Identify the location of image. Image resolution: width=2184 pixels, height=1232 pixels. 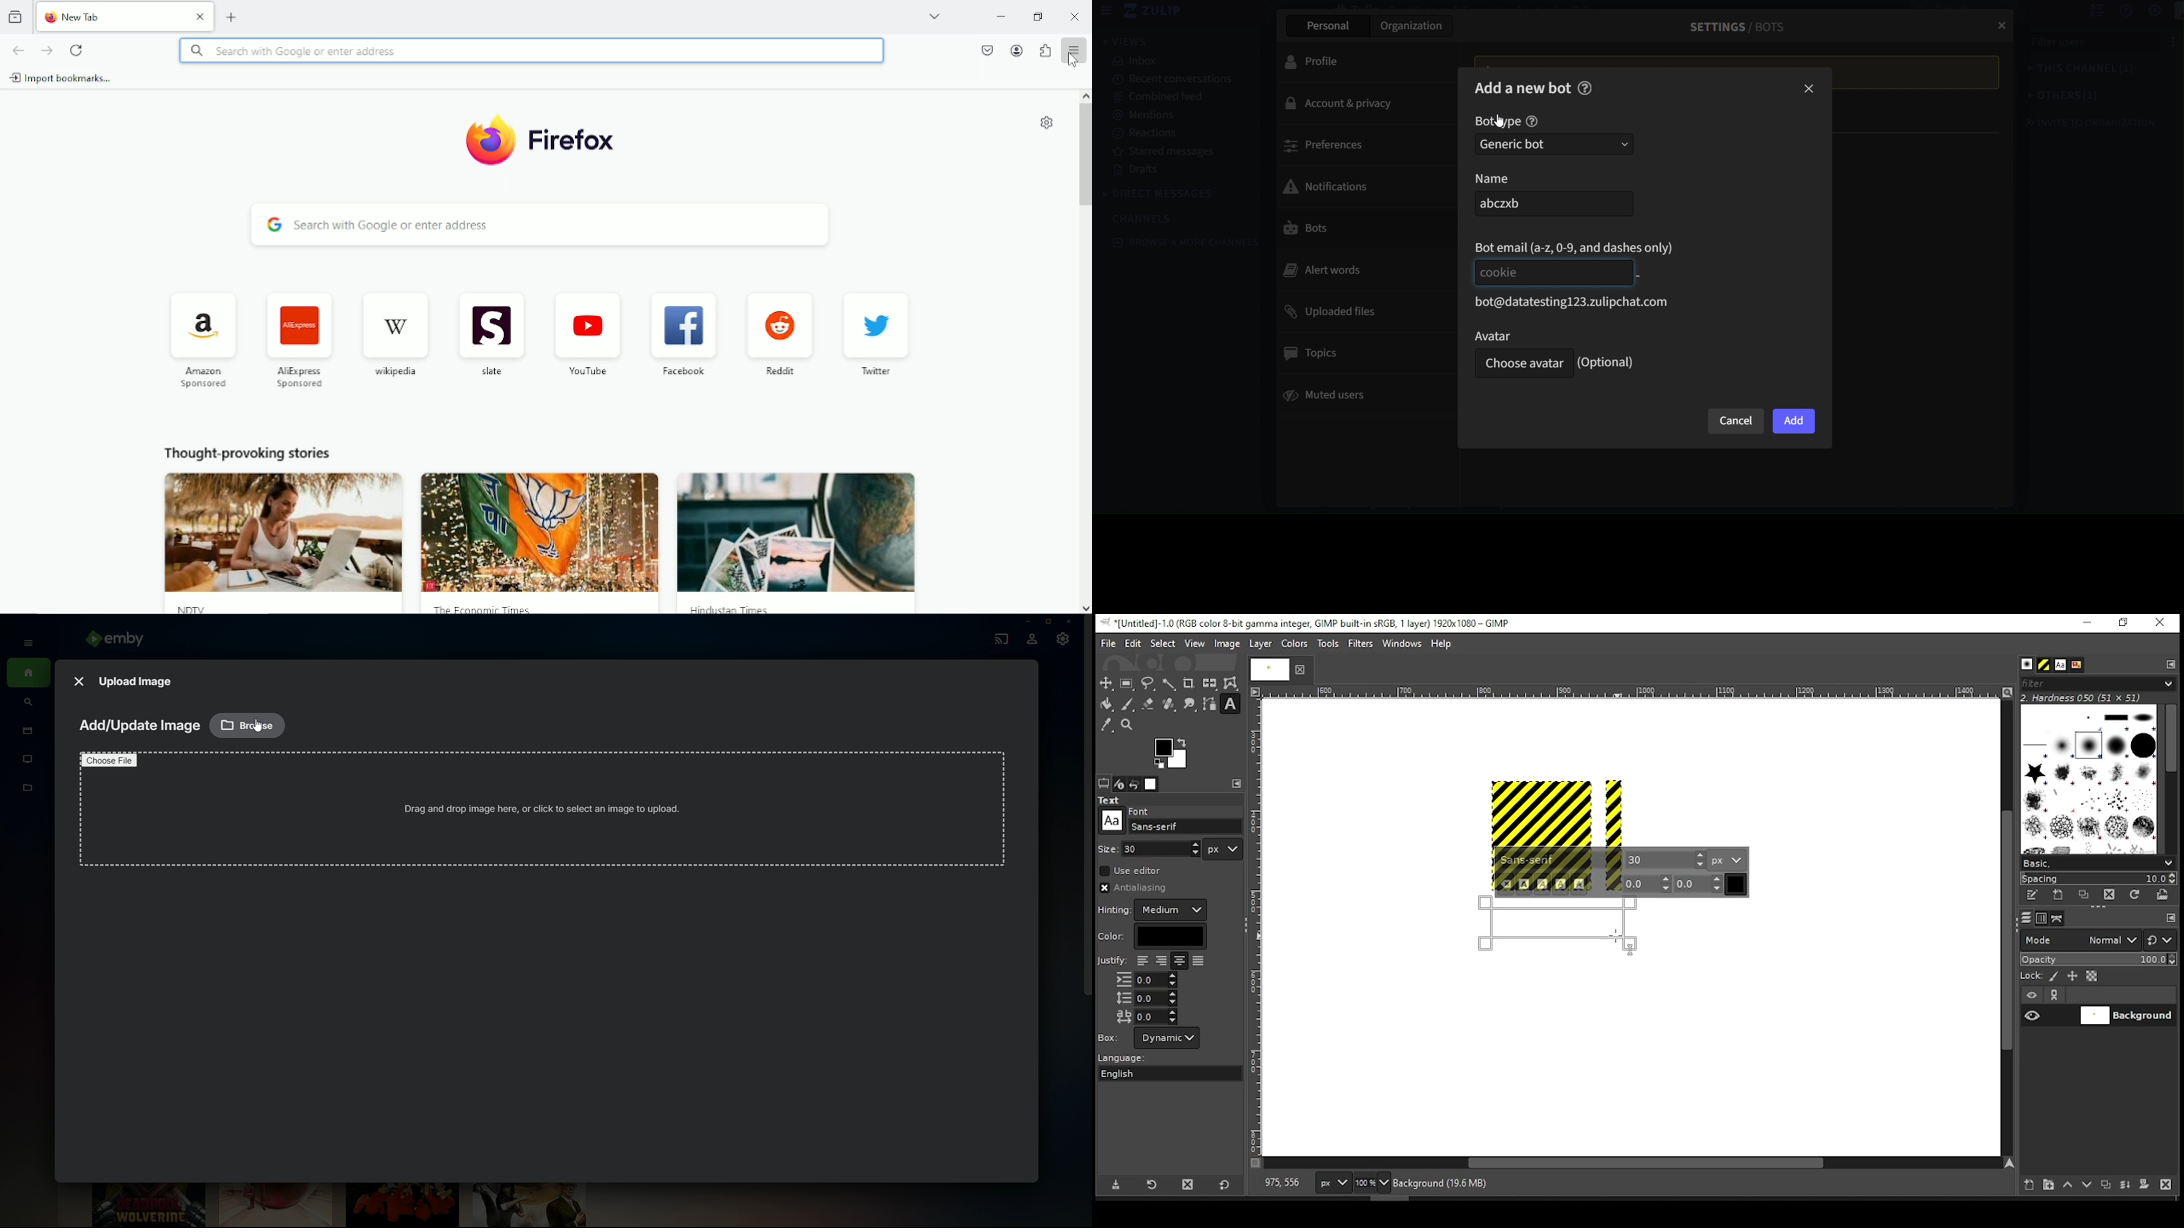
(797, 530).